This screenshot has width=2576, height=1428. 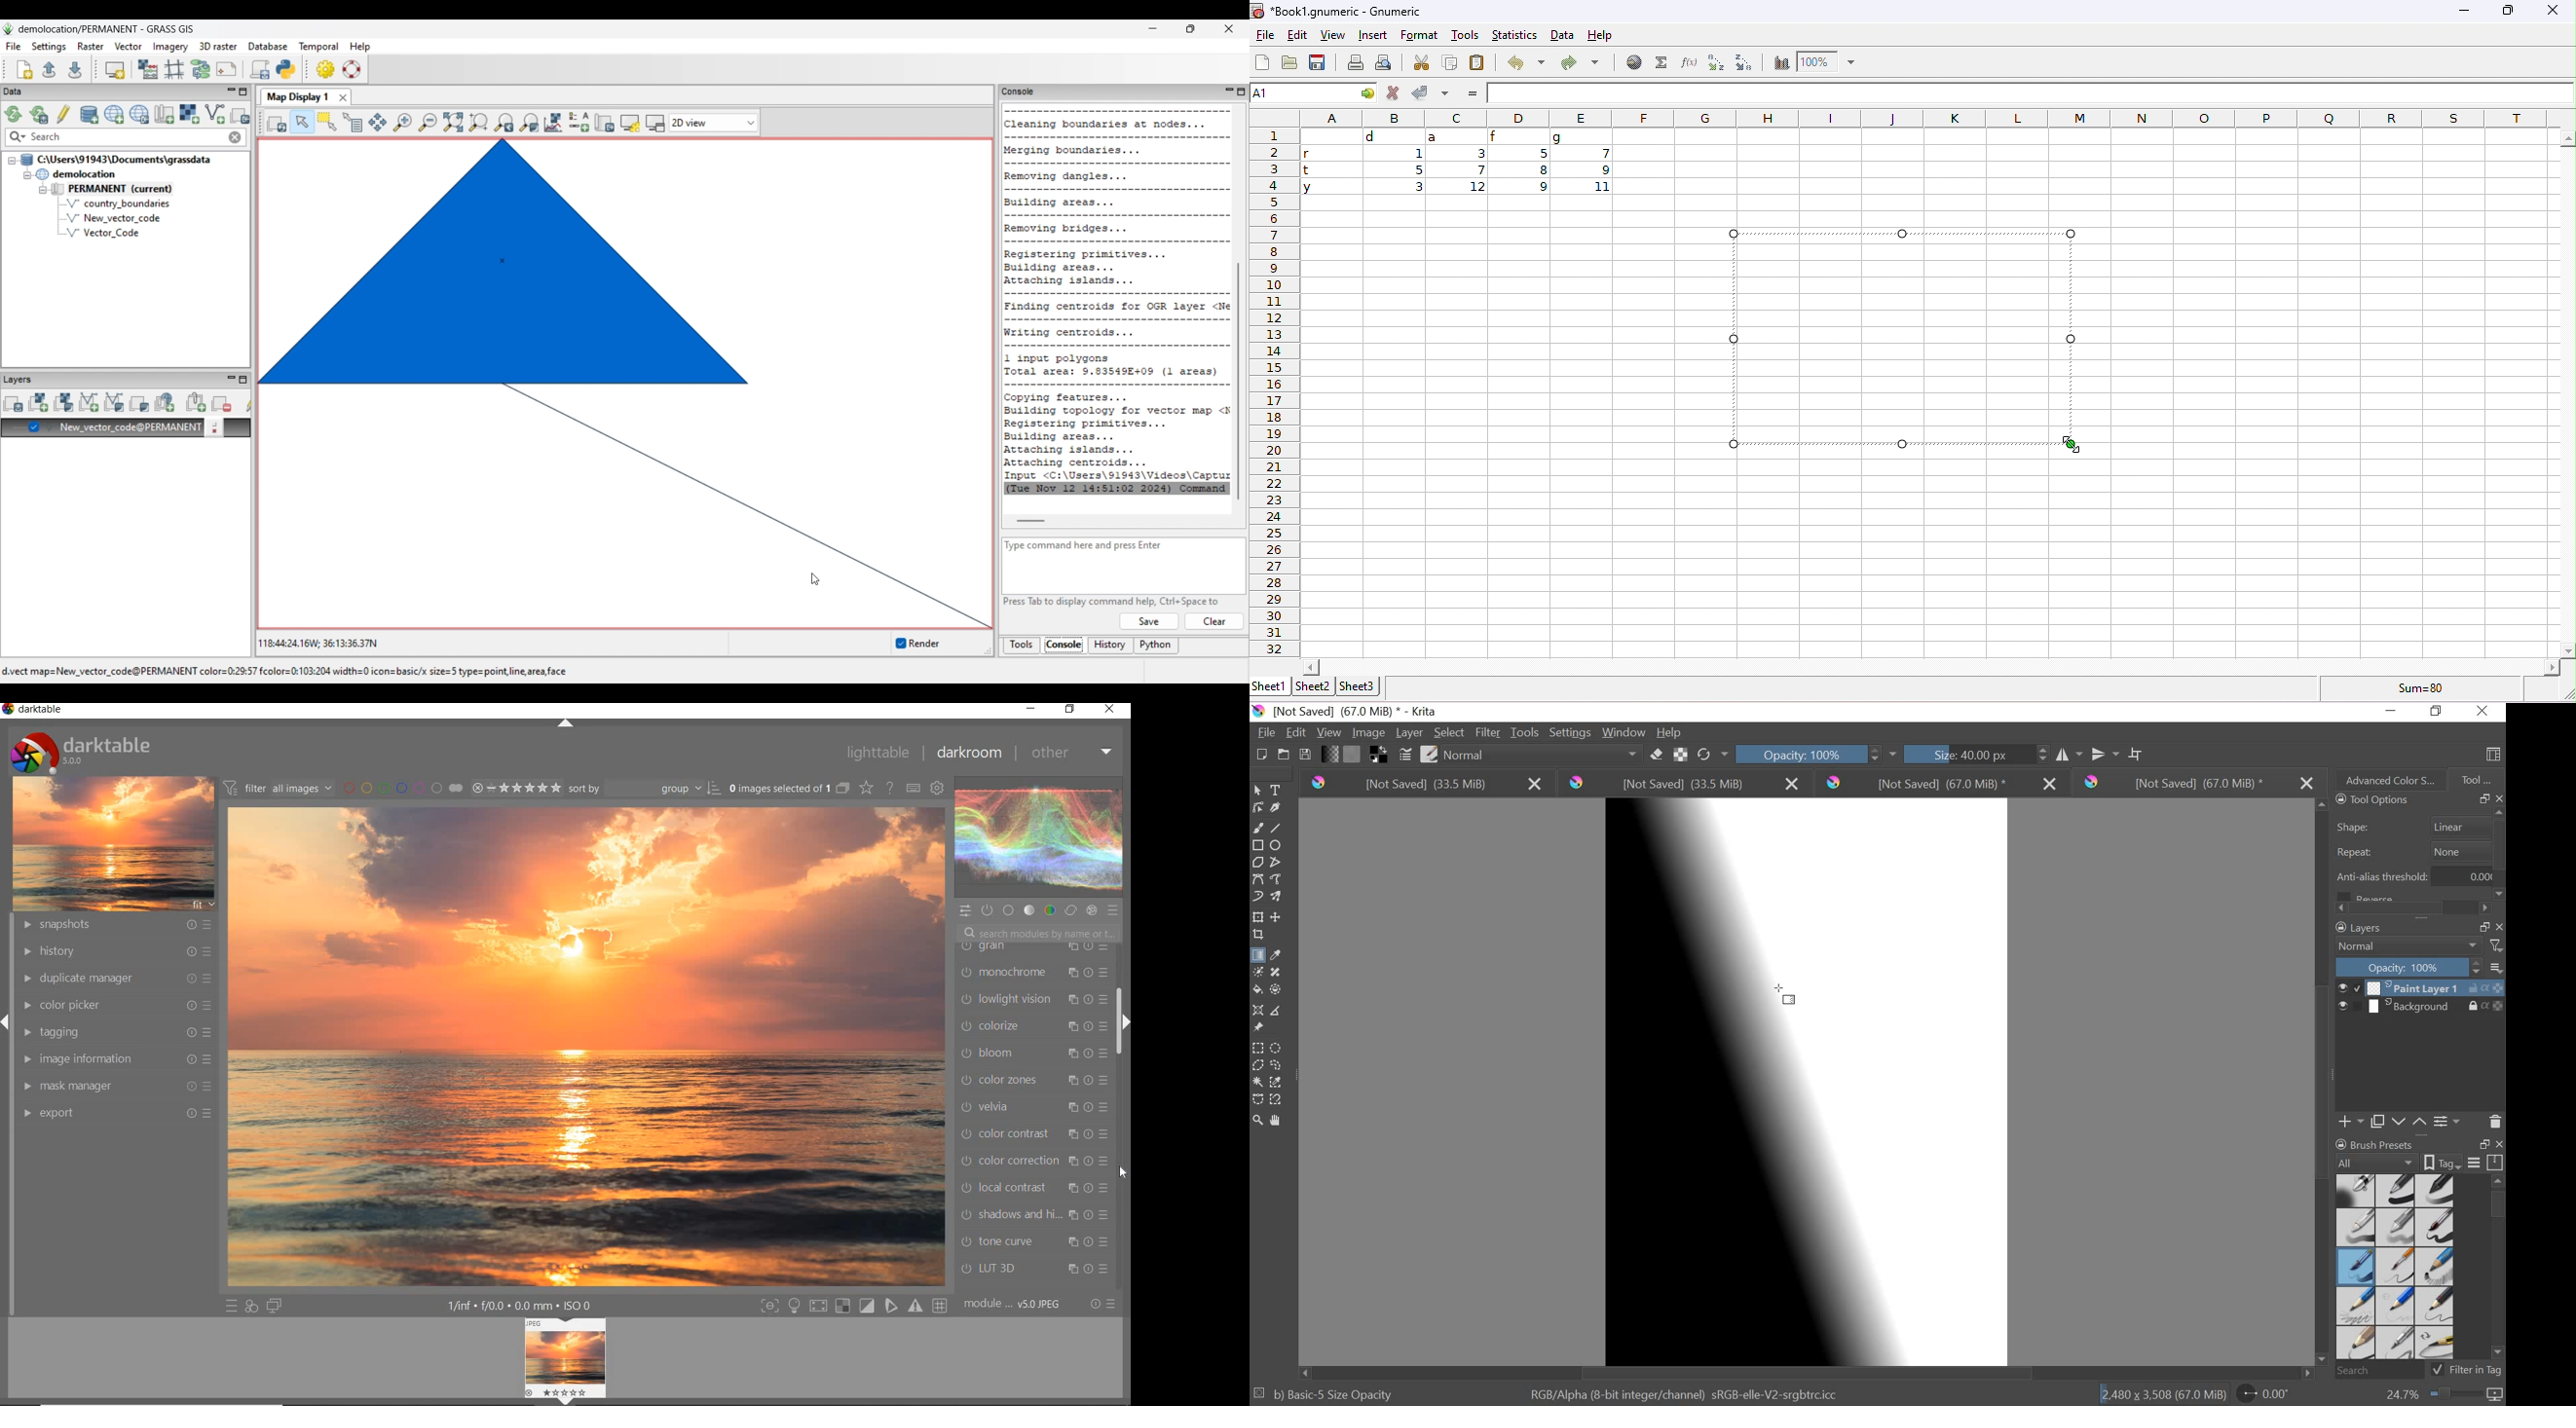 What do you see at coordinates (1031, 1109) in the screenshot?
I see `velvia` at bounding box center [1031, 1109].